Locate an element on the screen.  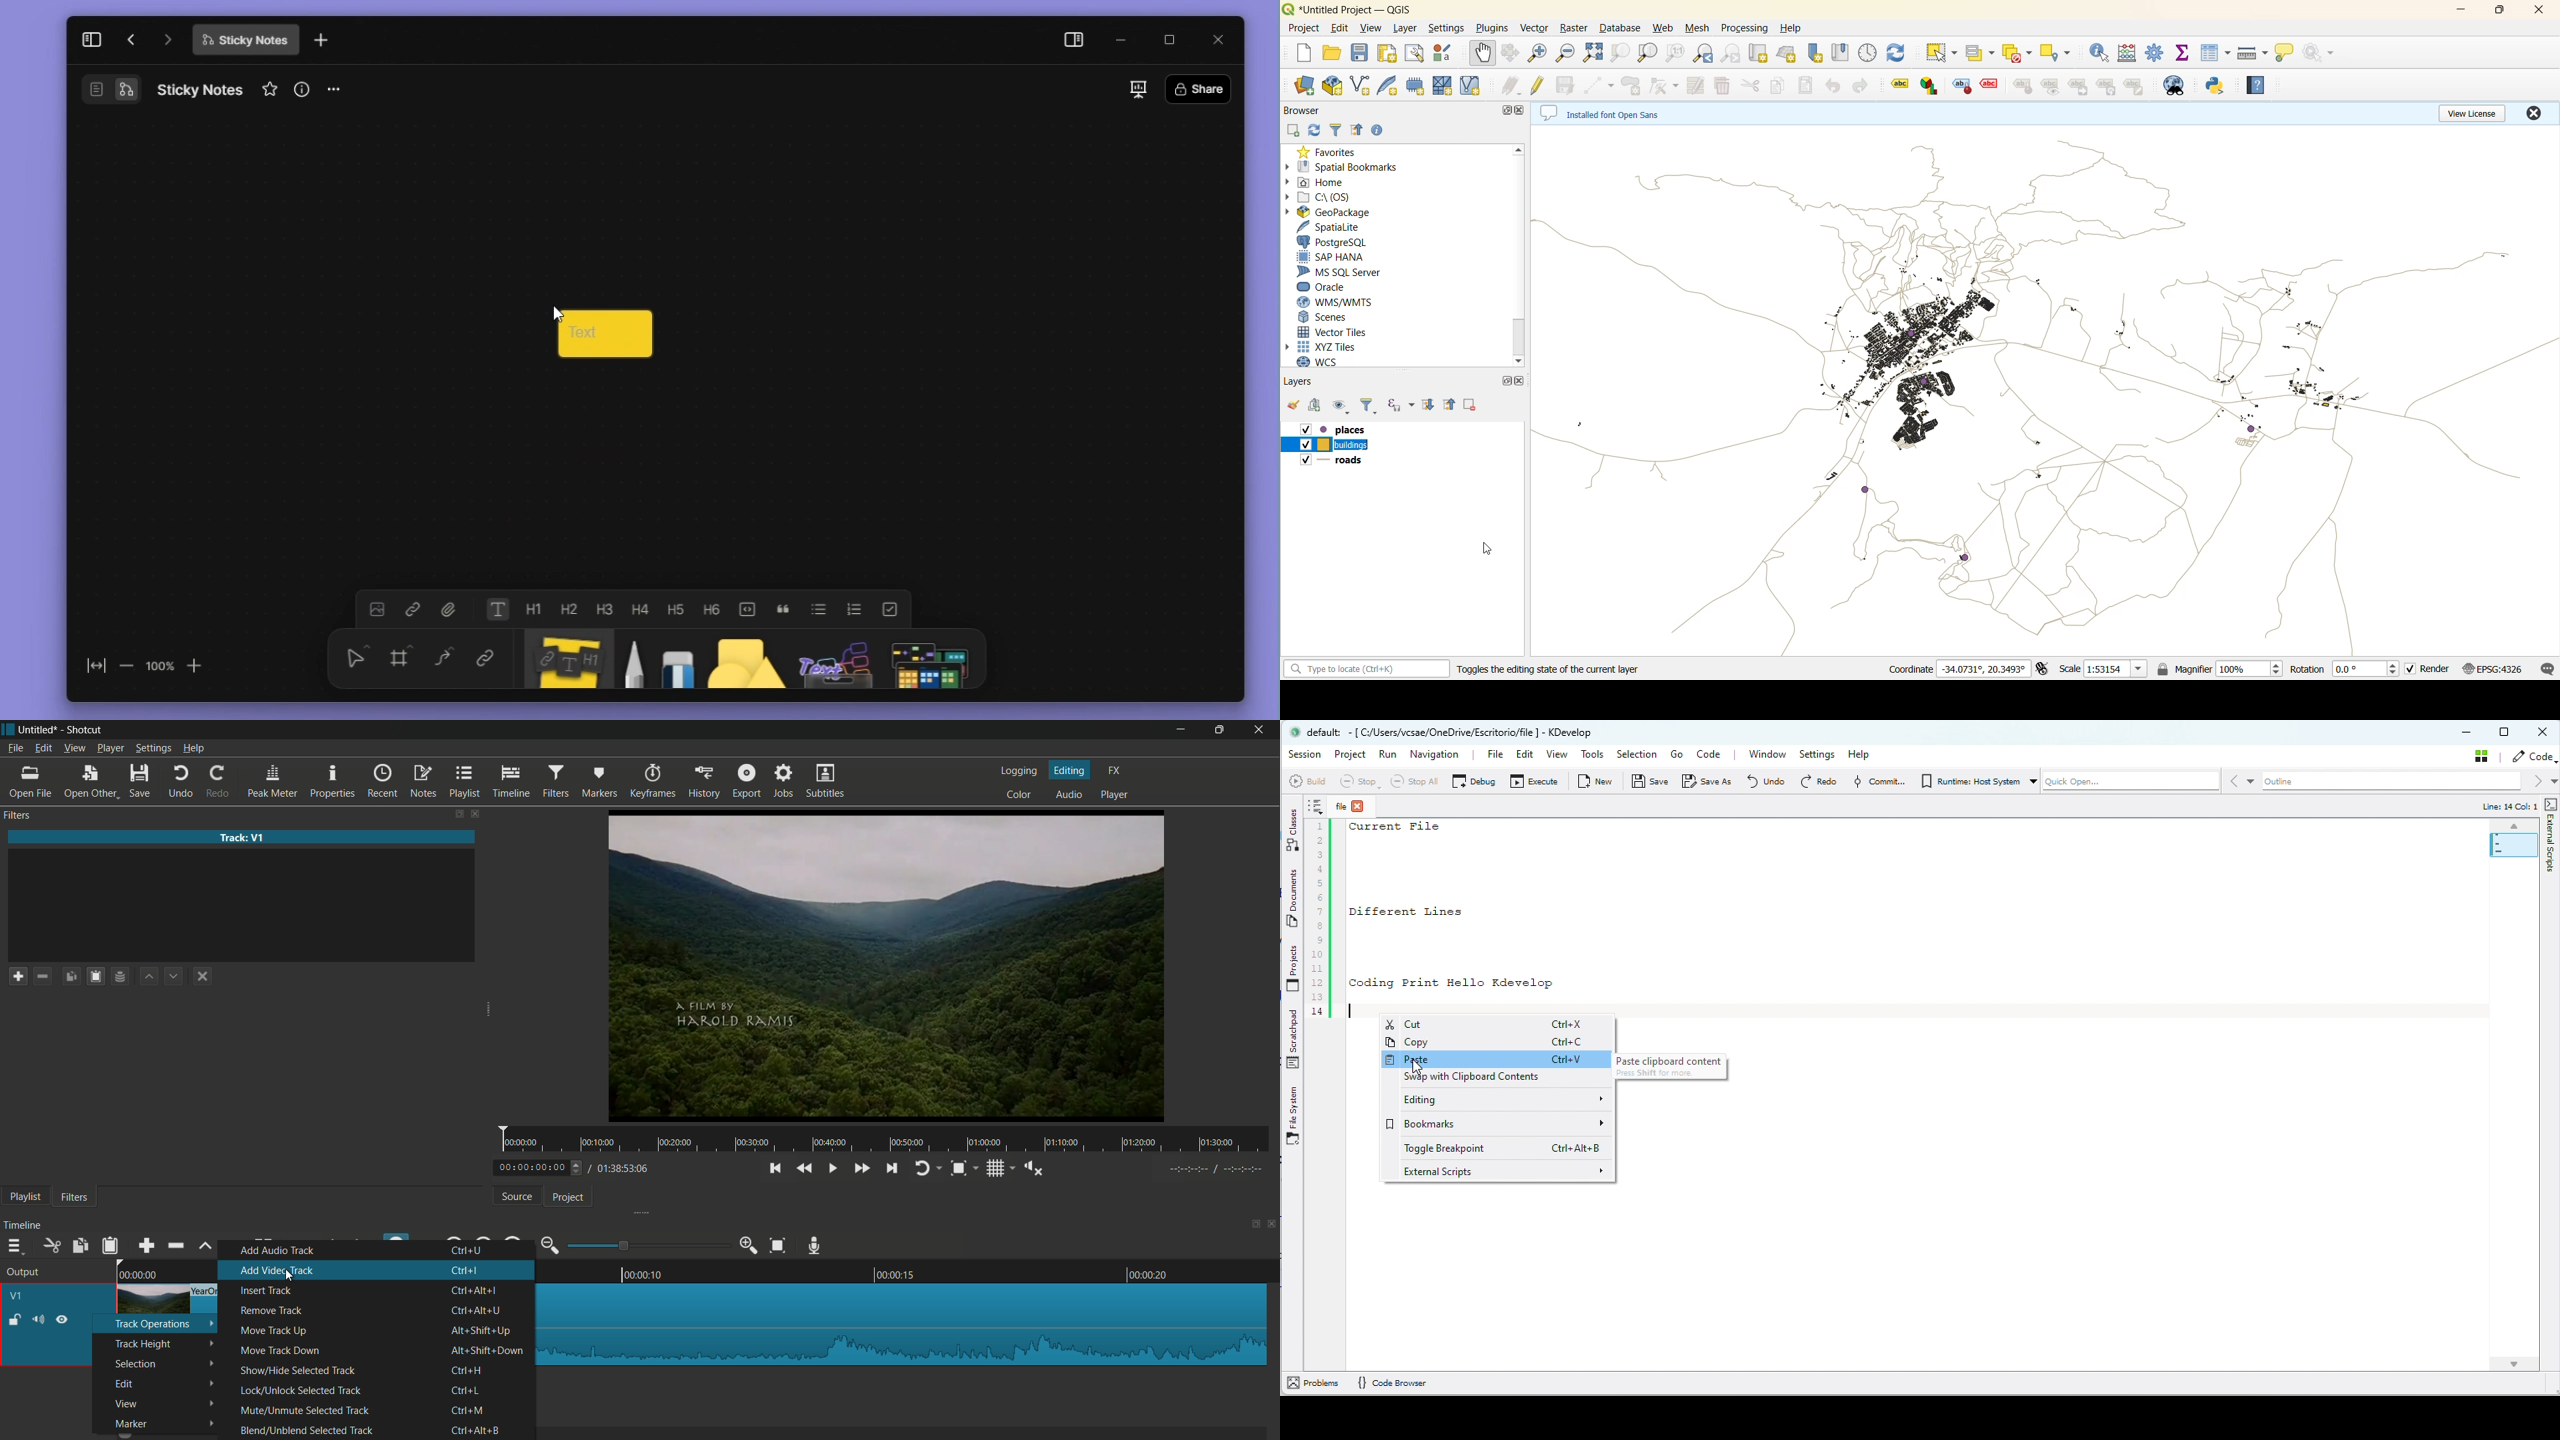
tools is located at coordinates (1593, 756).